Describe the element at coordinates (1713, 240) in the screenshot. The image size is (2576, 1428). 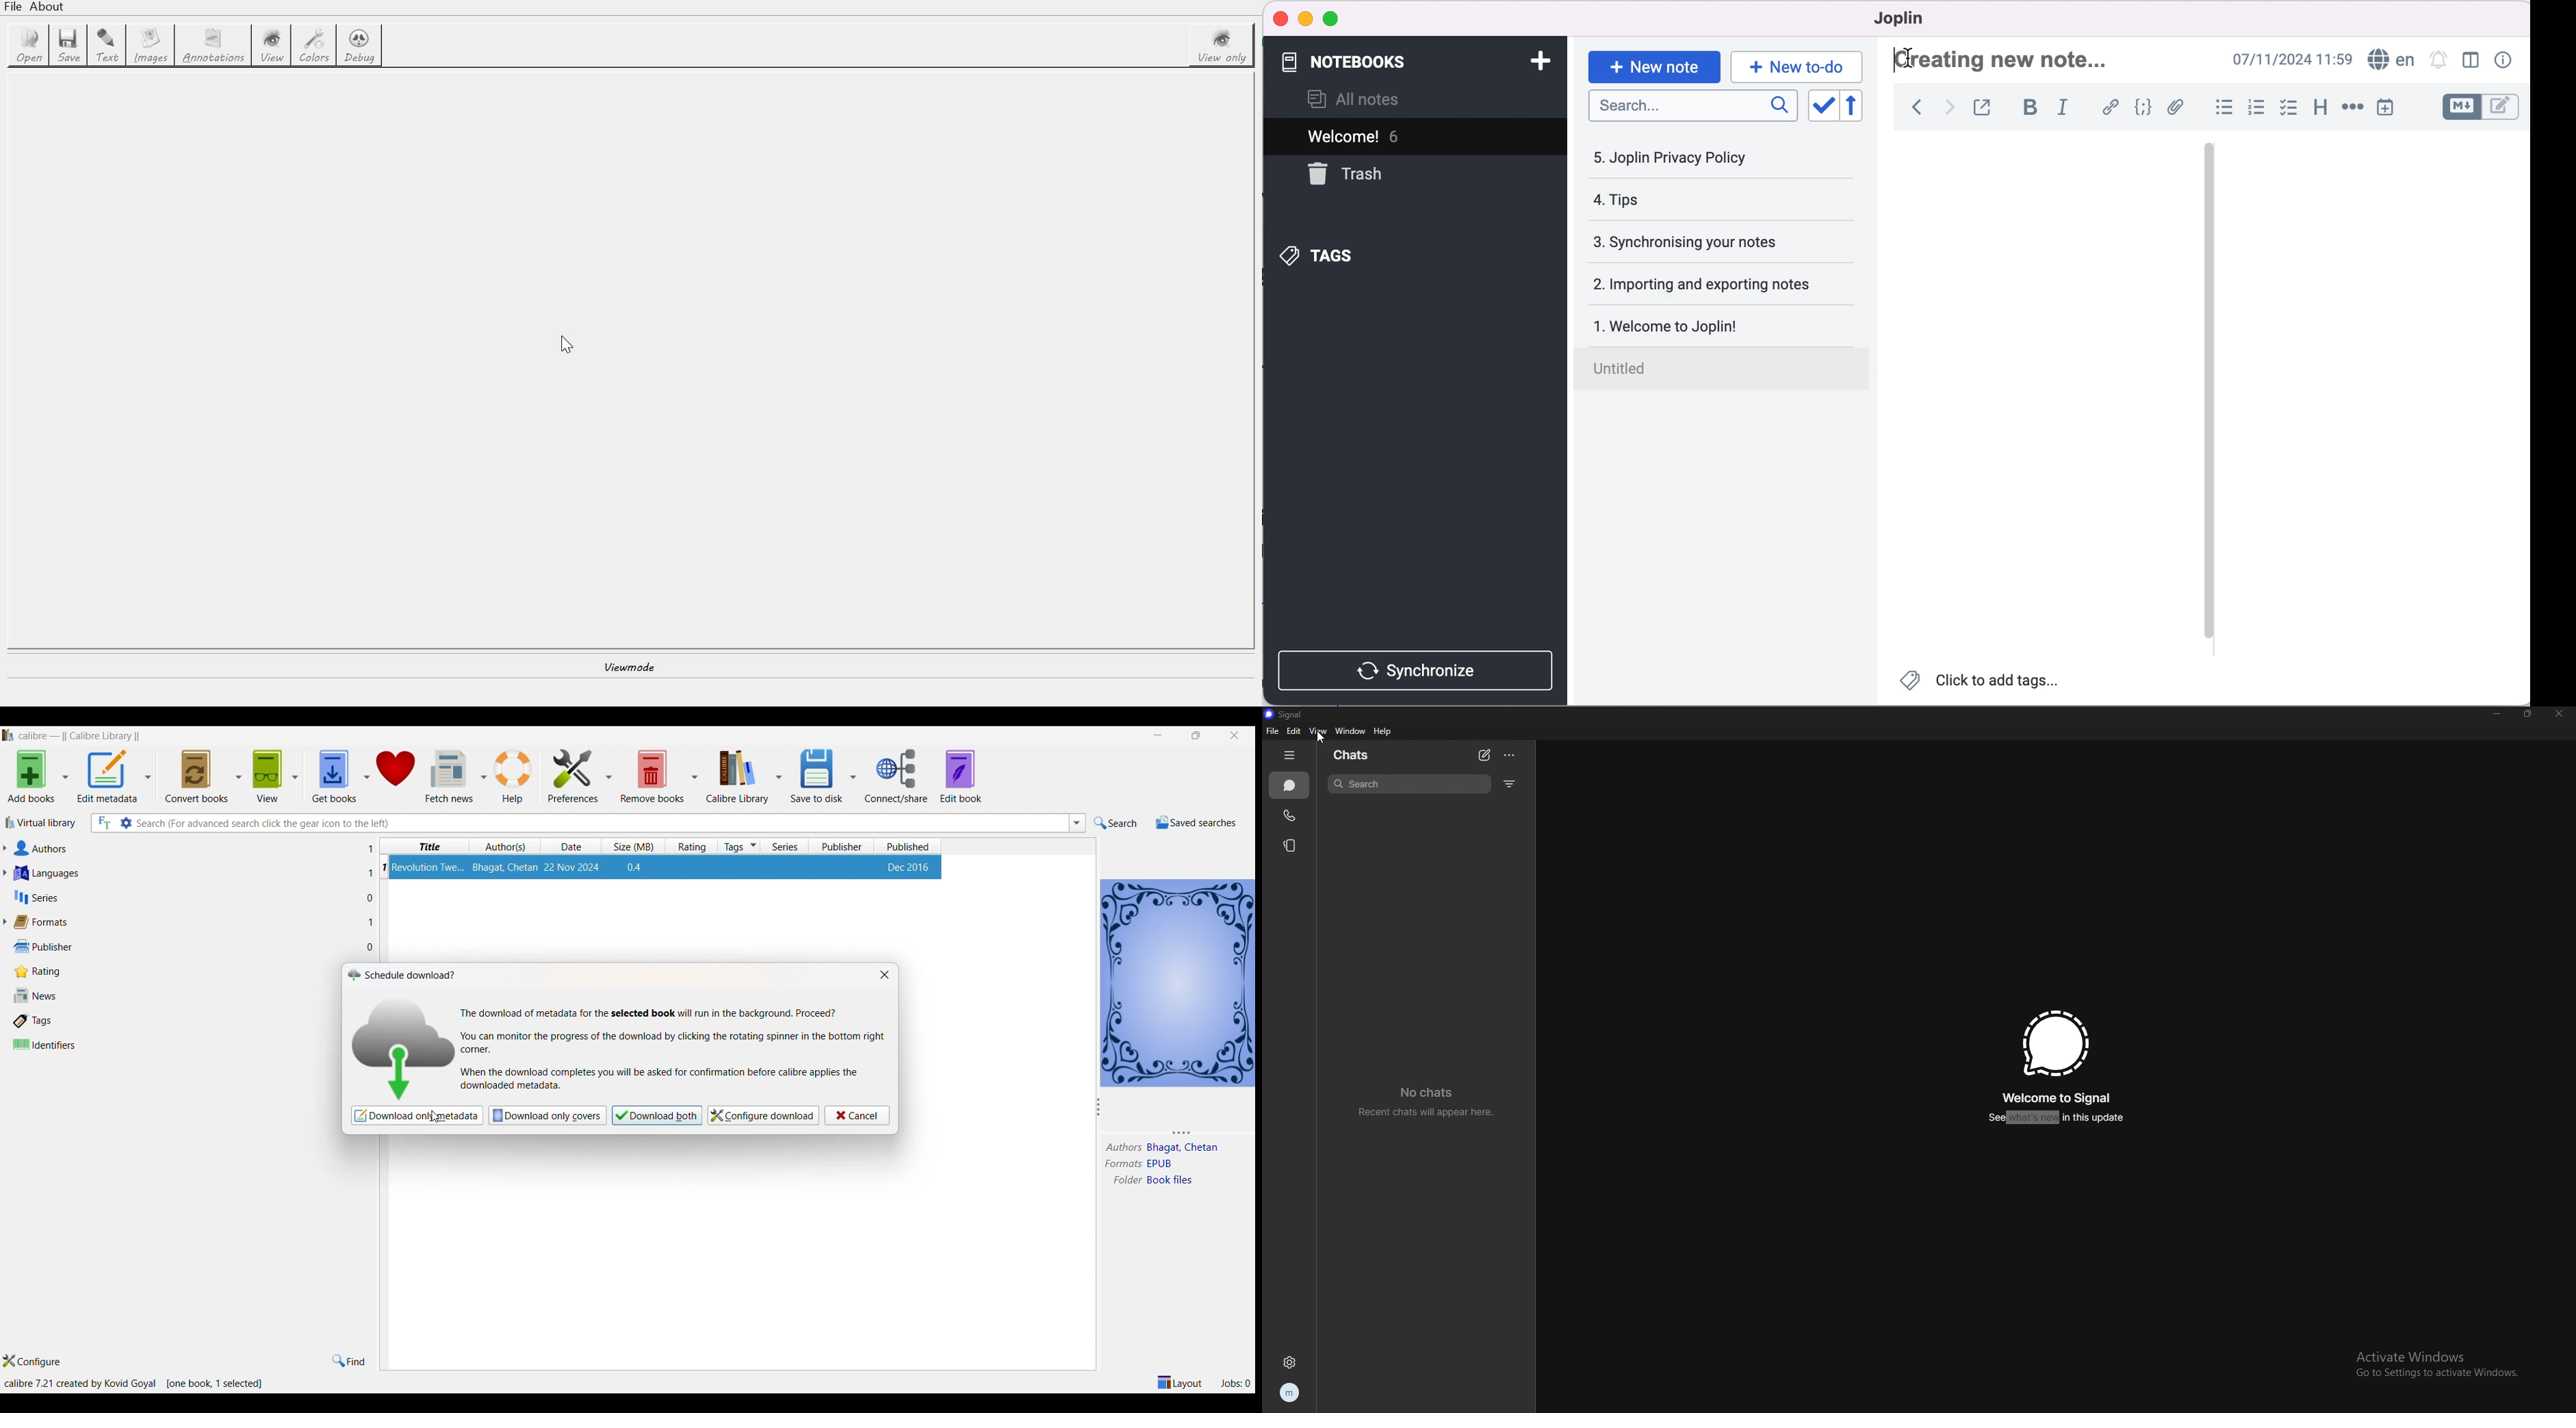
I see `synchronising your notes` at that location.